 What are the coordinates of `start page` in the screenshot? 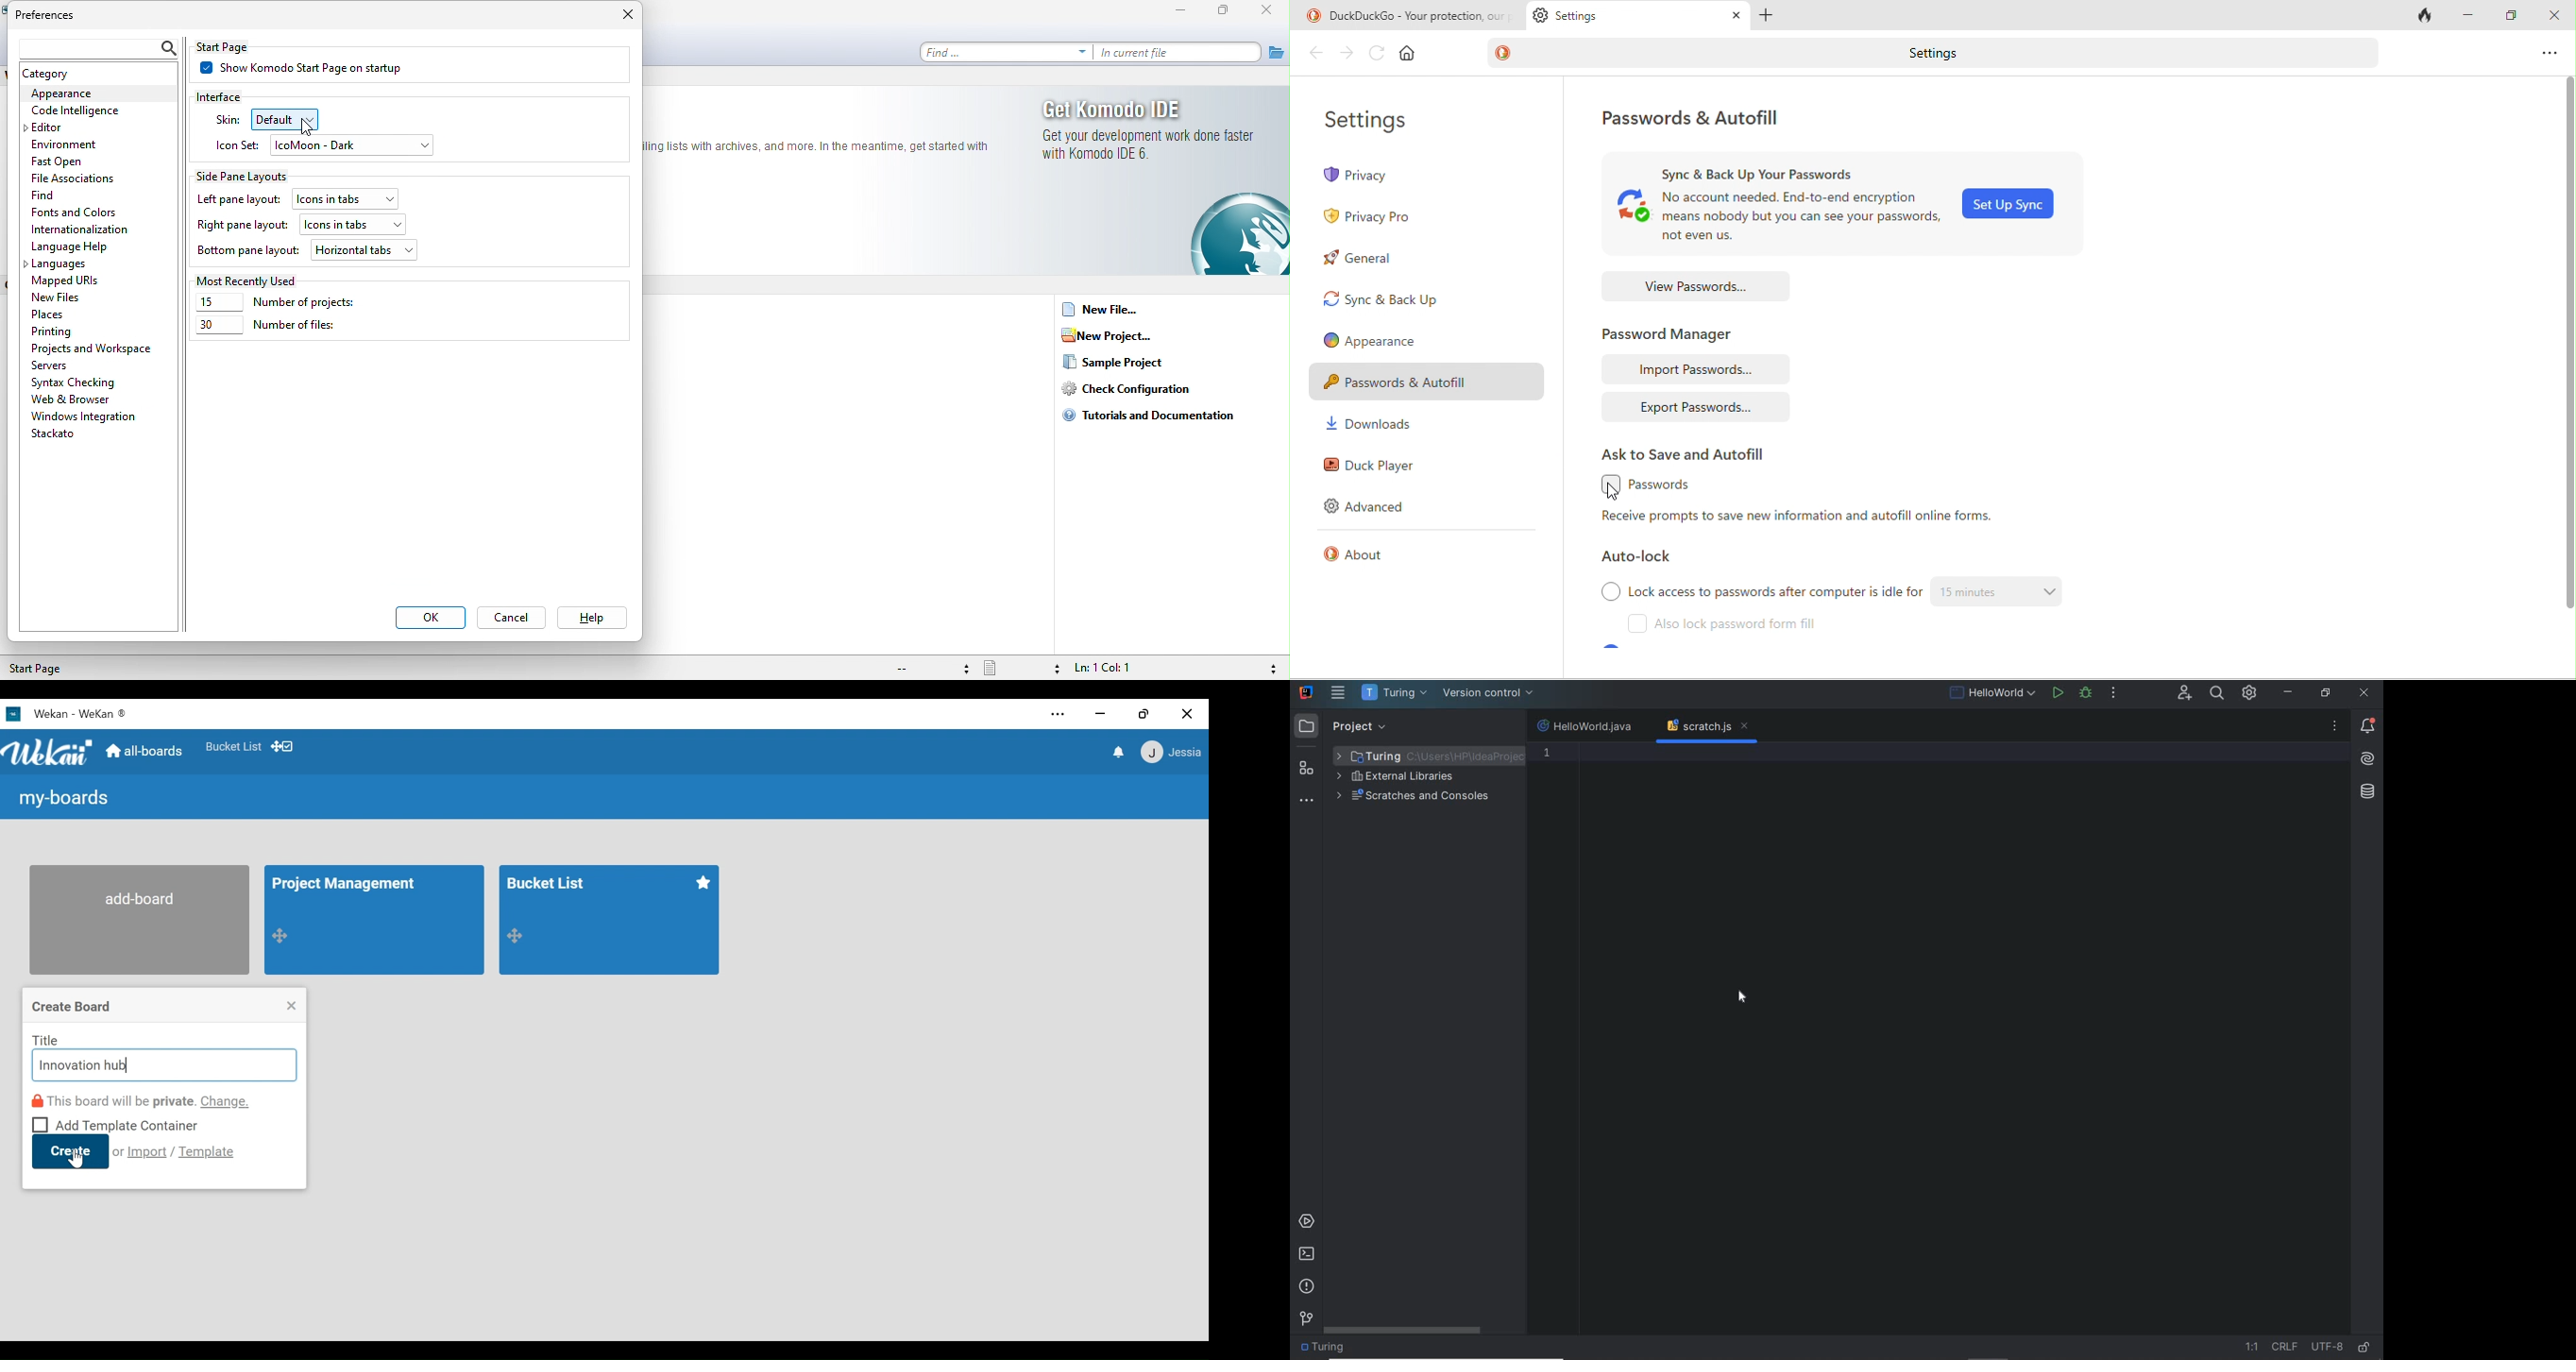 It's located at (45, 669).